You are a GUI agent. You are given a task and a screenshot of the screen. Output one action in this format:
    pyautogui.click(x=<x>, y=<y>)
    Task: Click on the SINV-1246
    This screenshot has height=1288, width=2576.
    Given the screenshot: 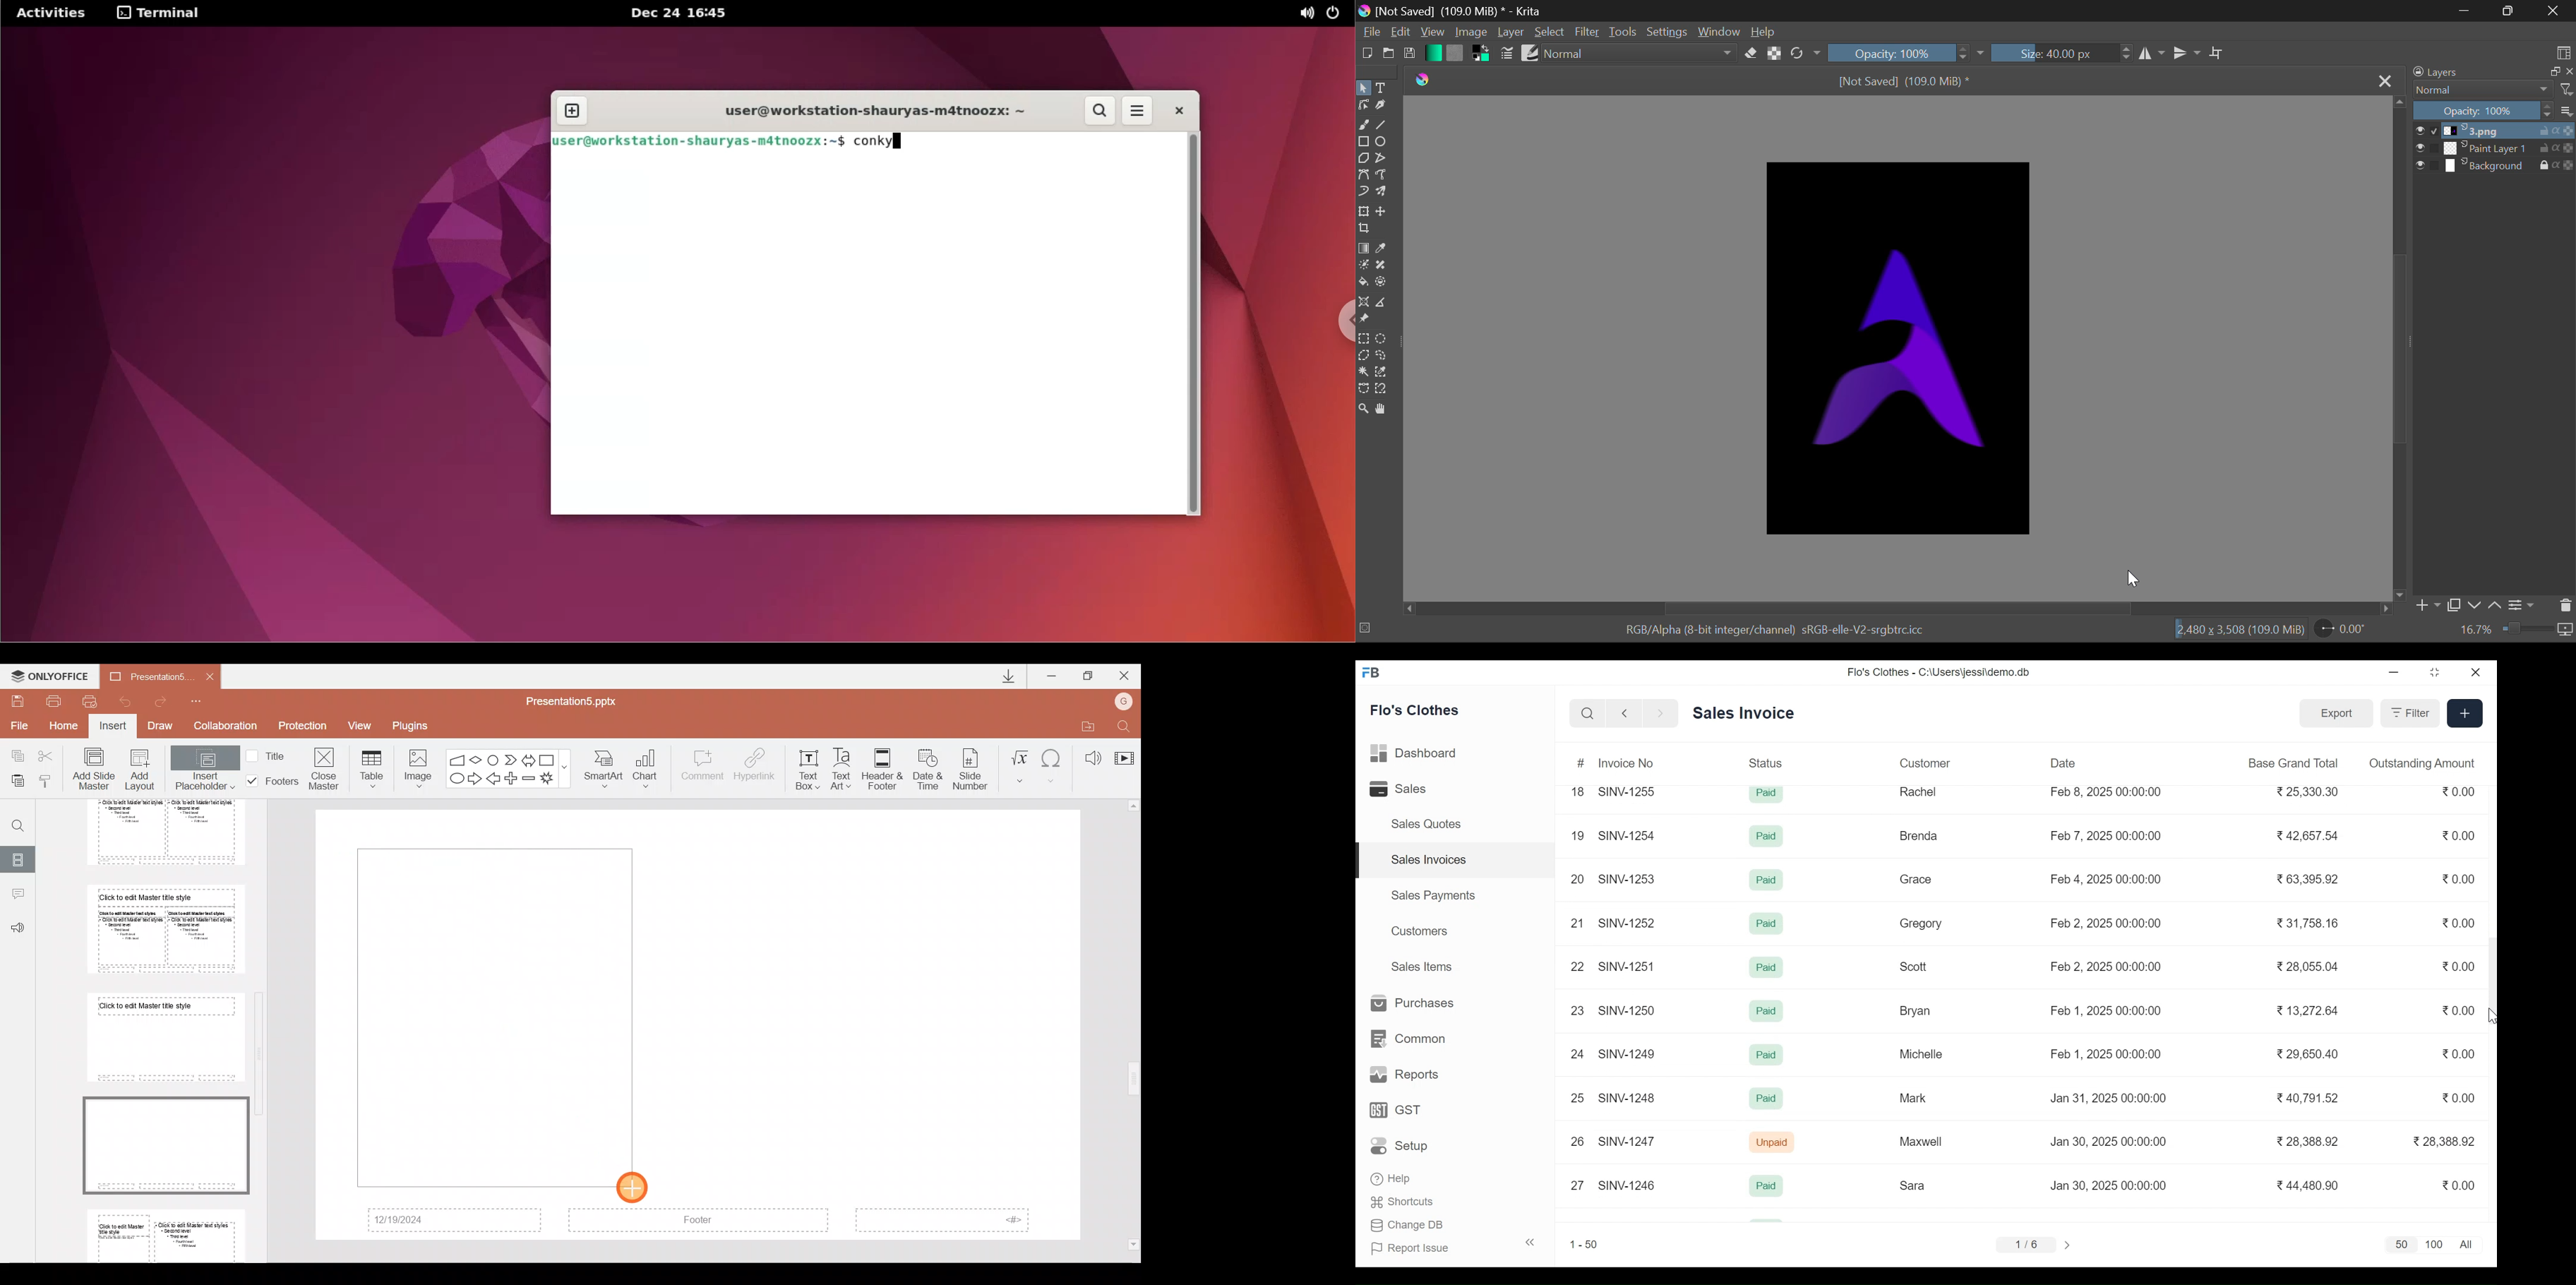 What is the action you would take?
    pyautogui.click(x=1627, y=1184)
    